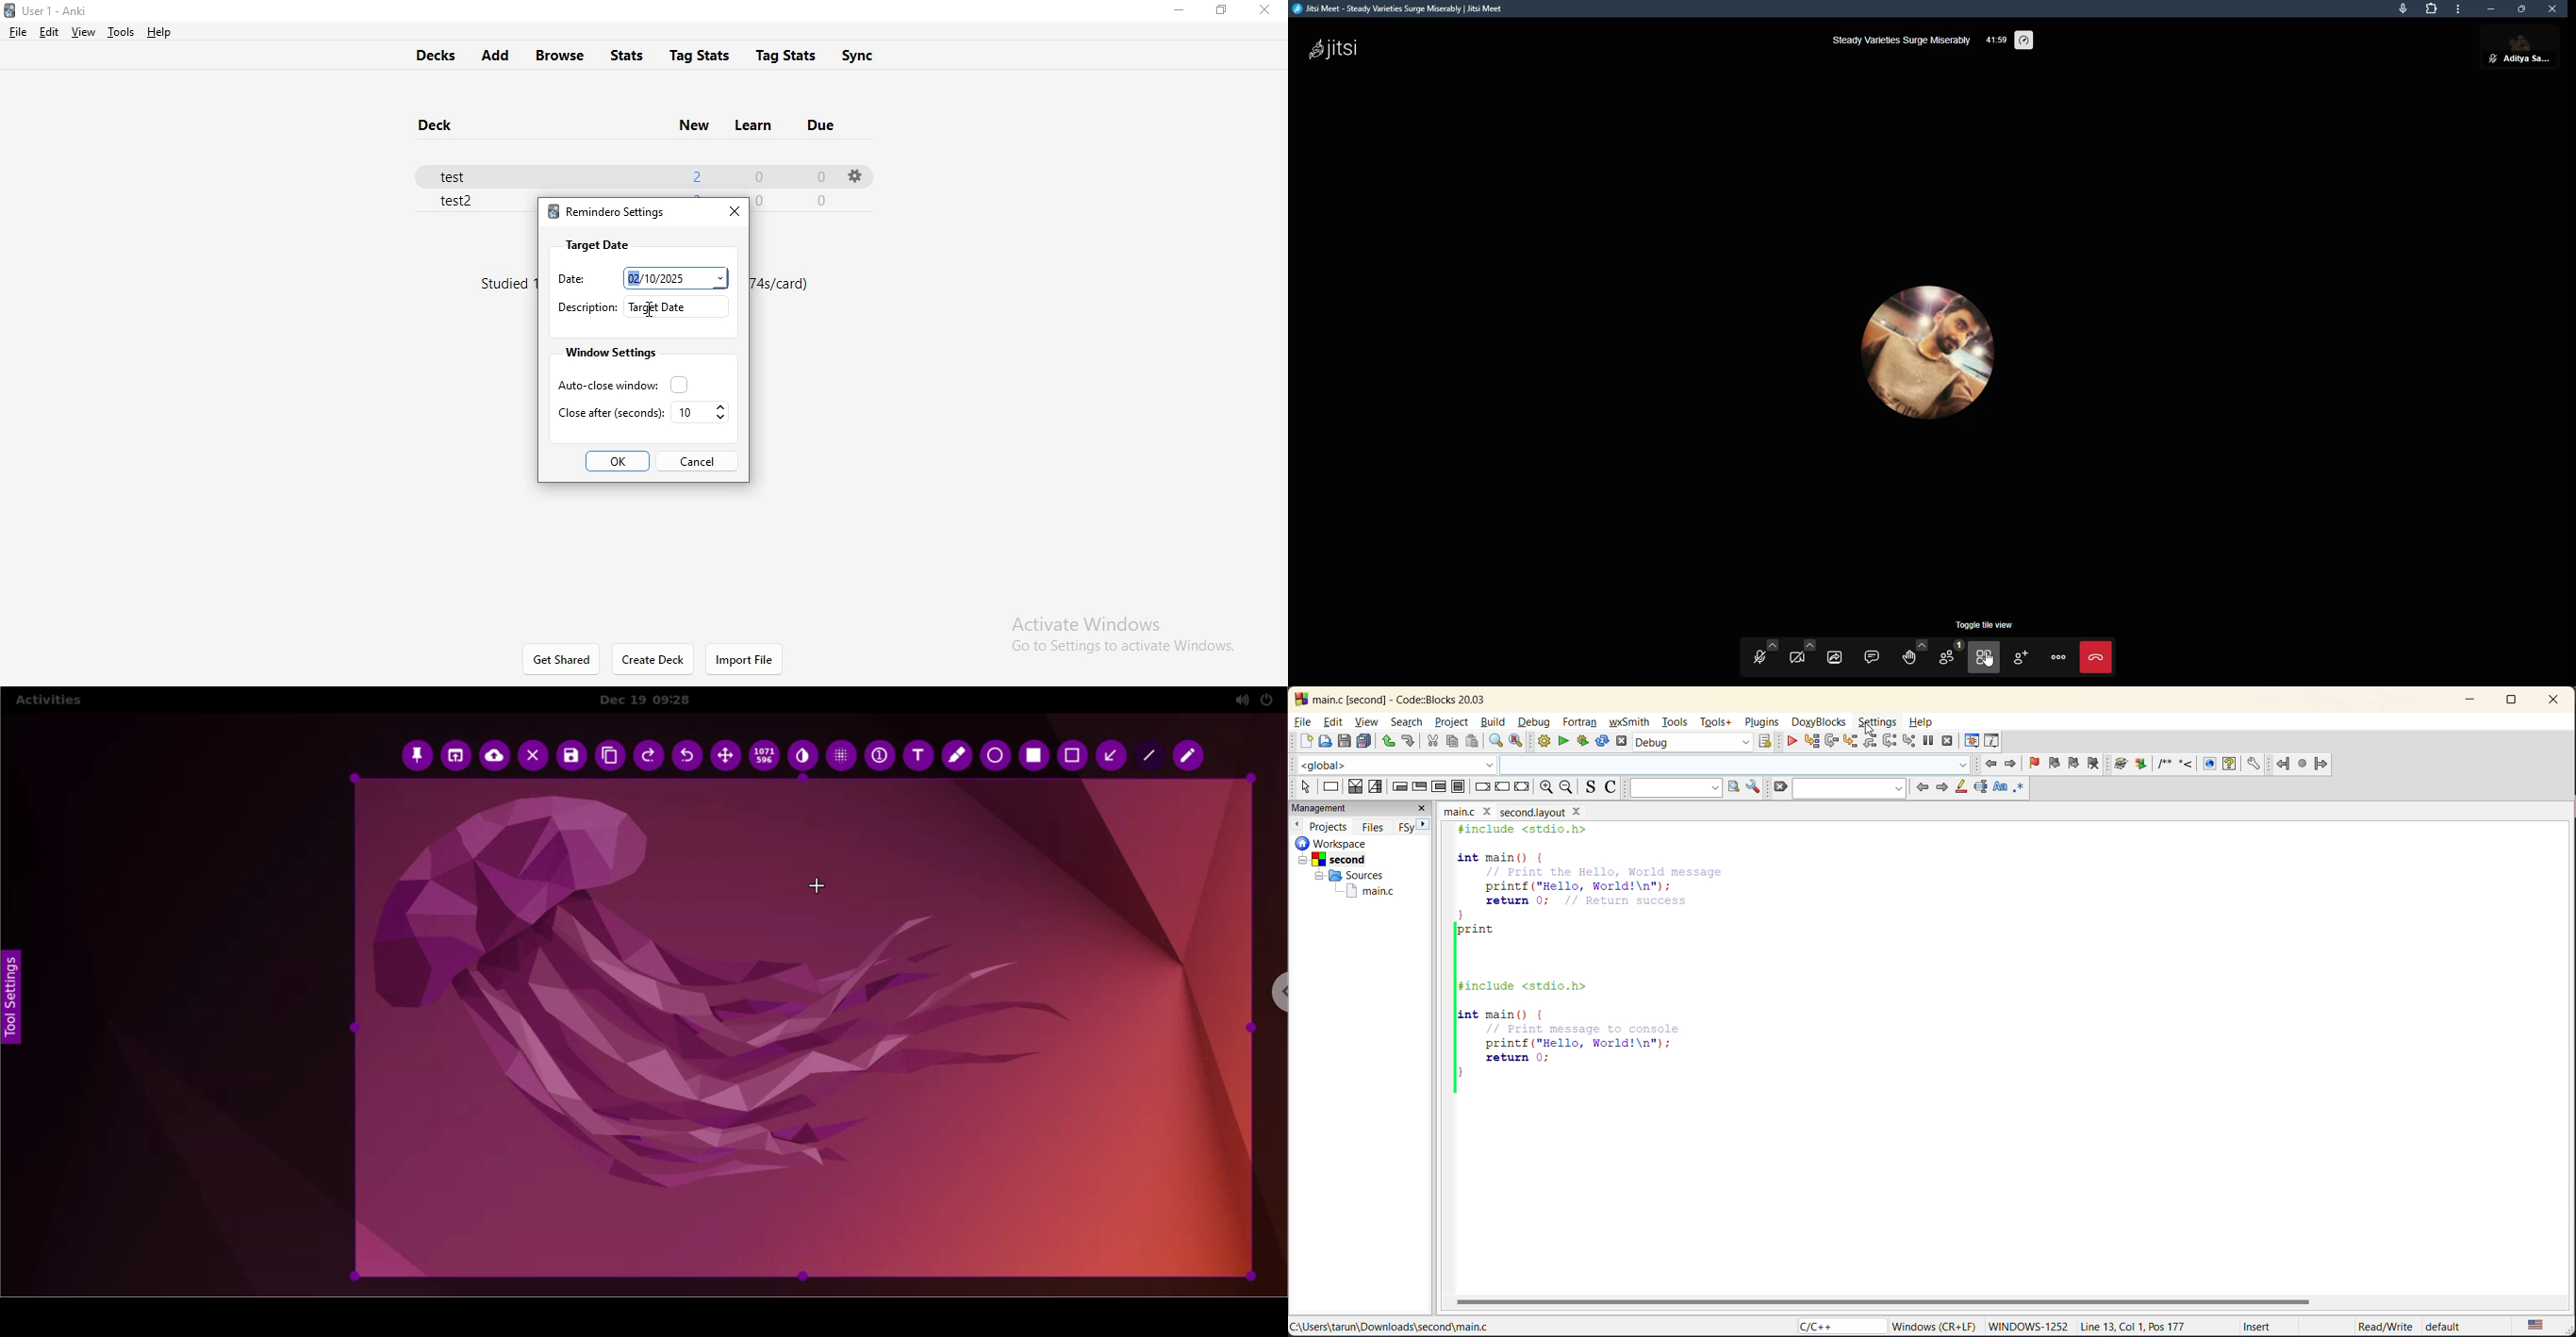 This screenshot has width=2576, height=1344. Describe the element at coordinates (1369, 721) in the screenshot. I see `view` at that location.